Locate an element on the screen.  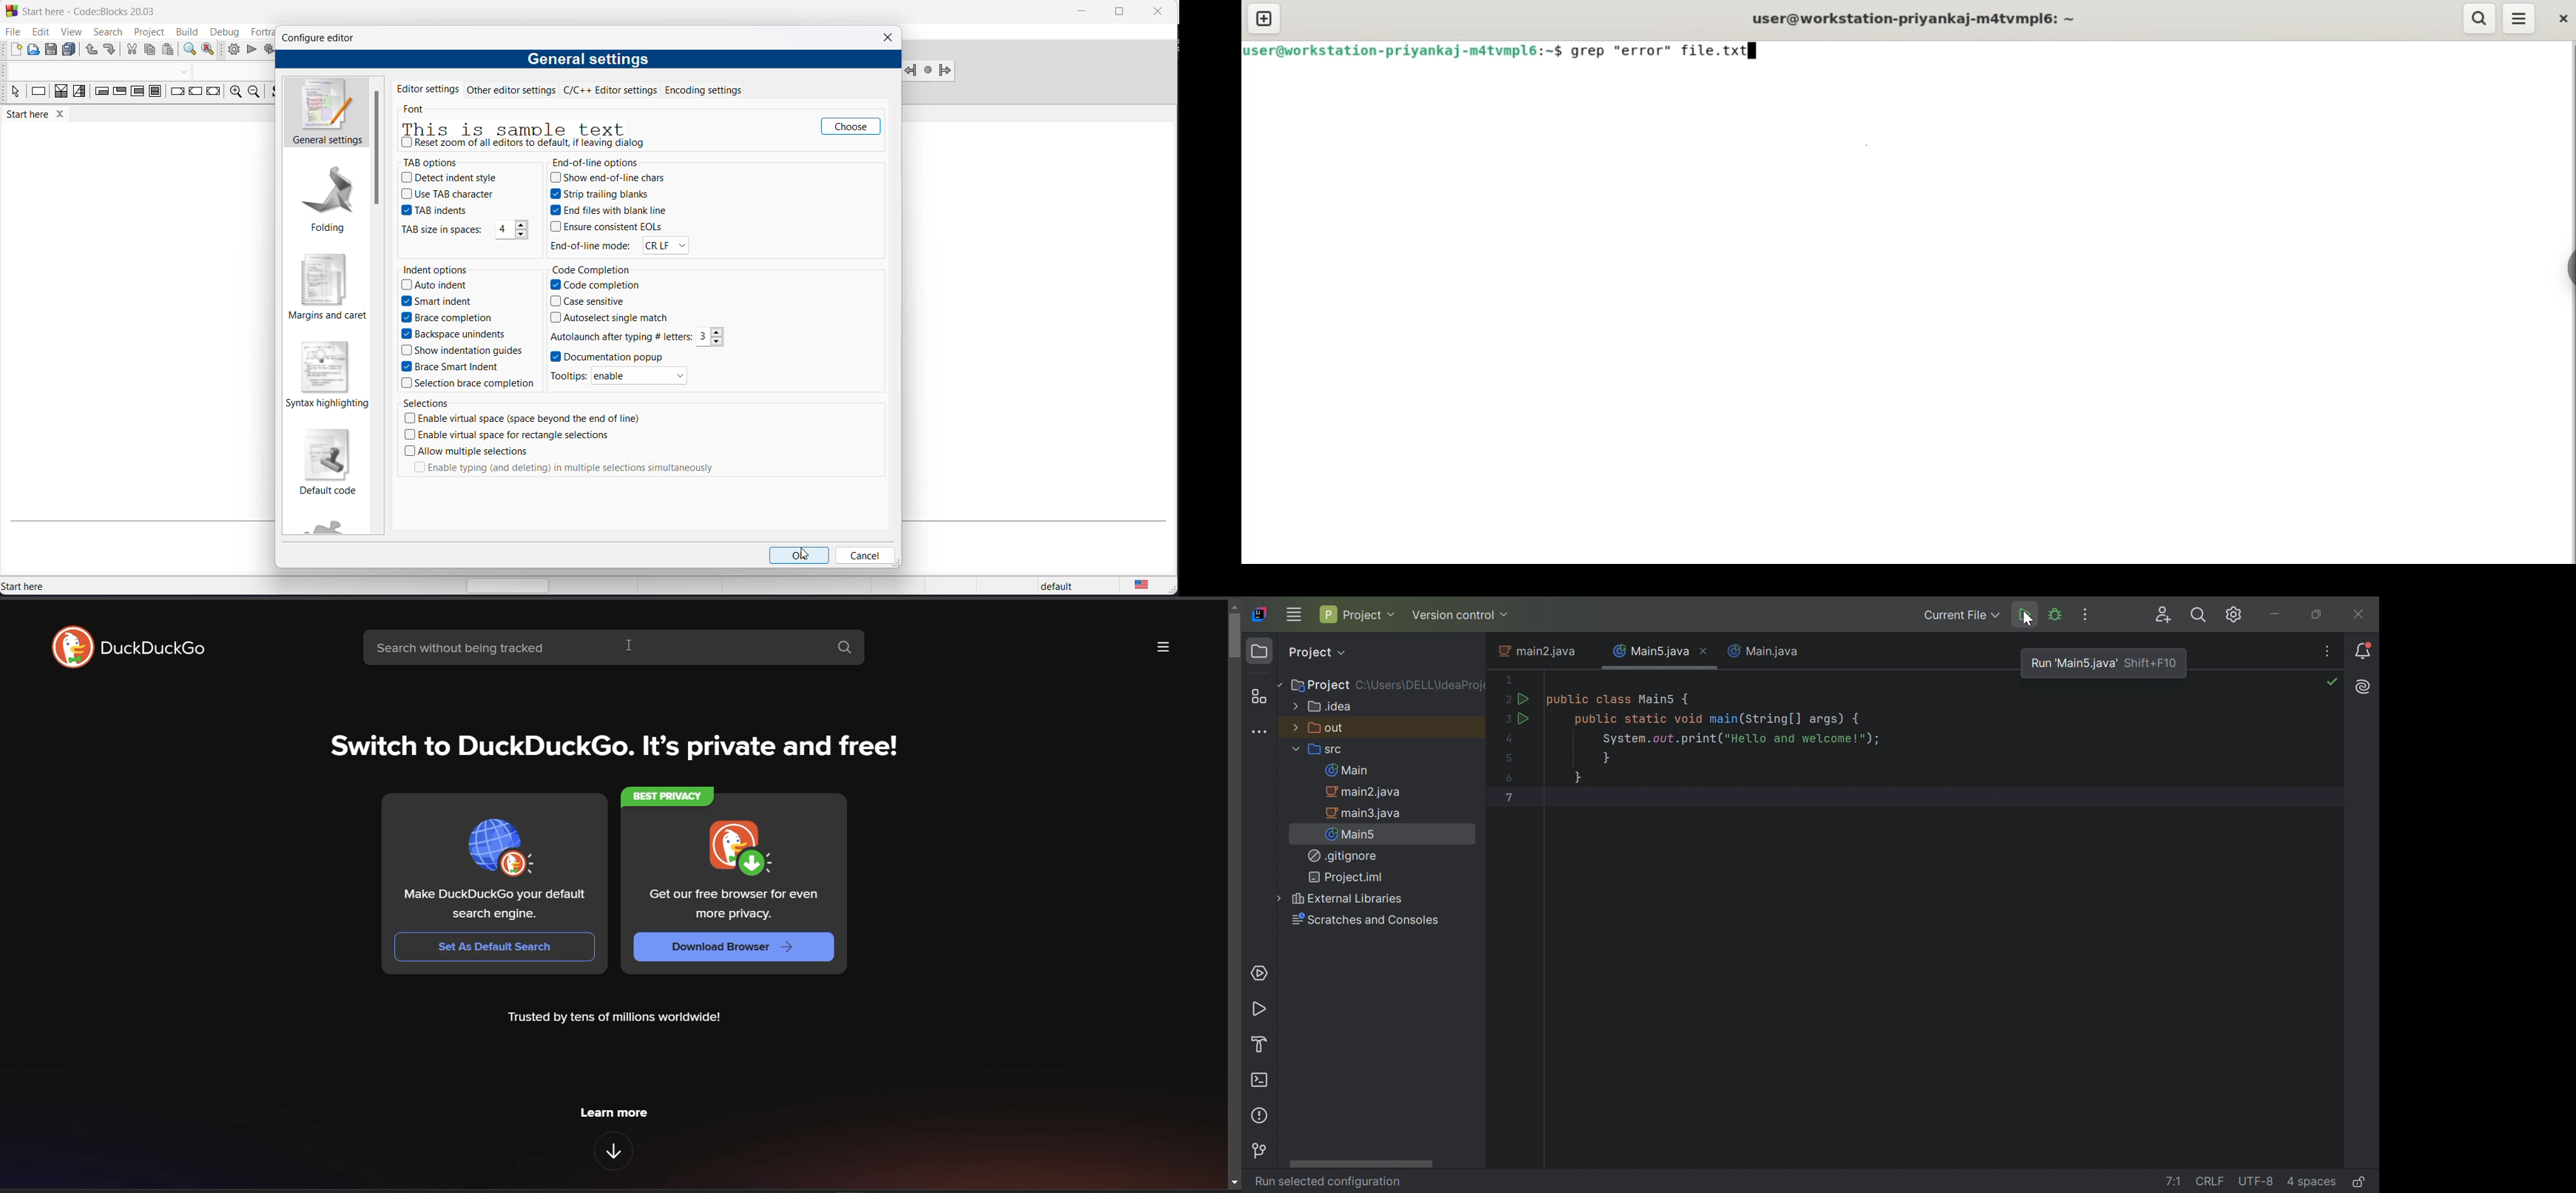
sample text is located at coordinates (512, 129).